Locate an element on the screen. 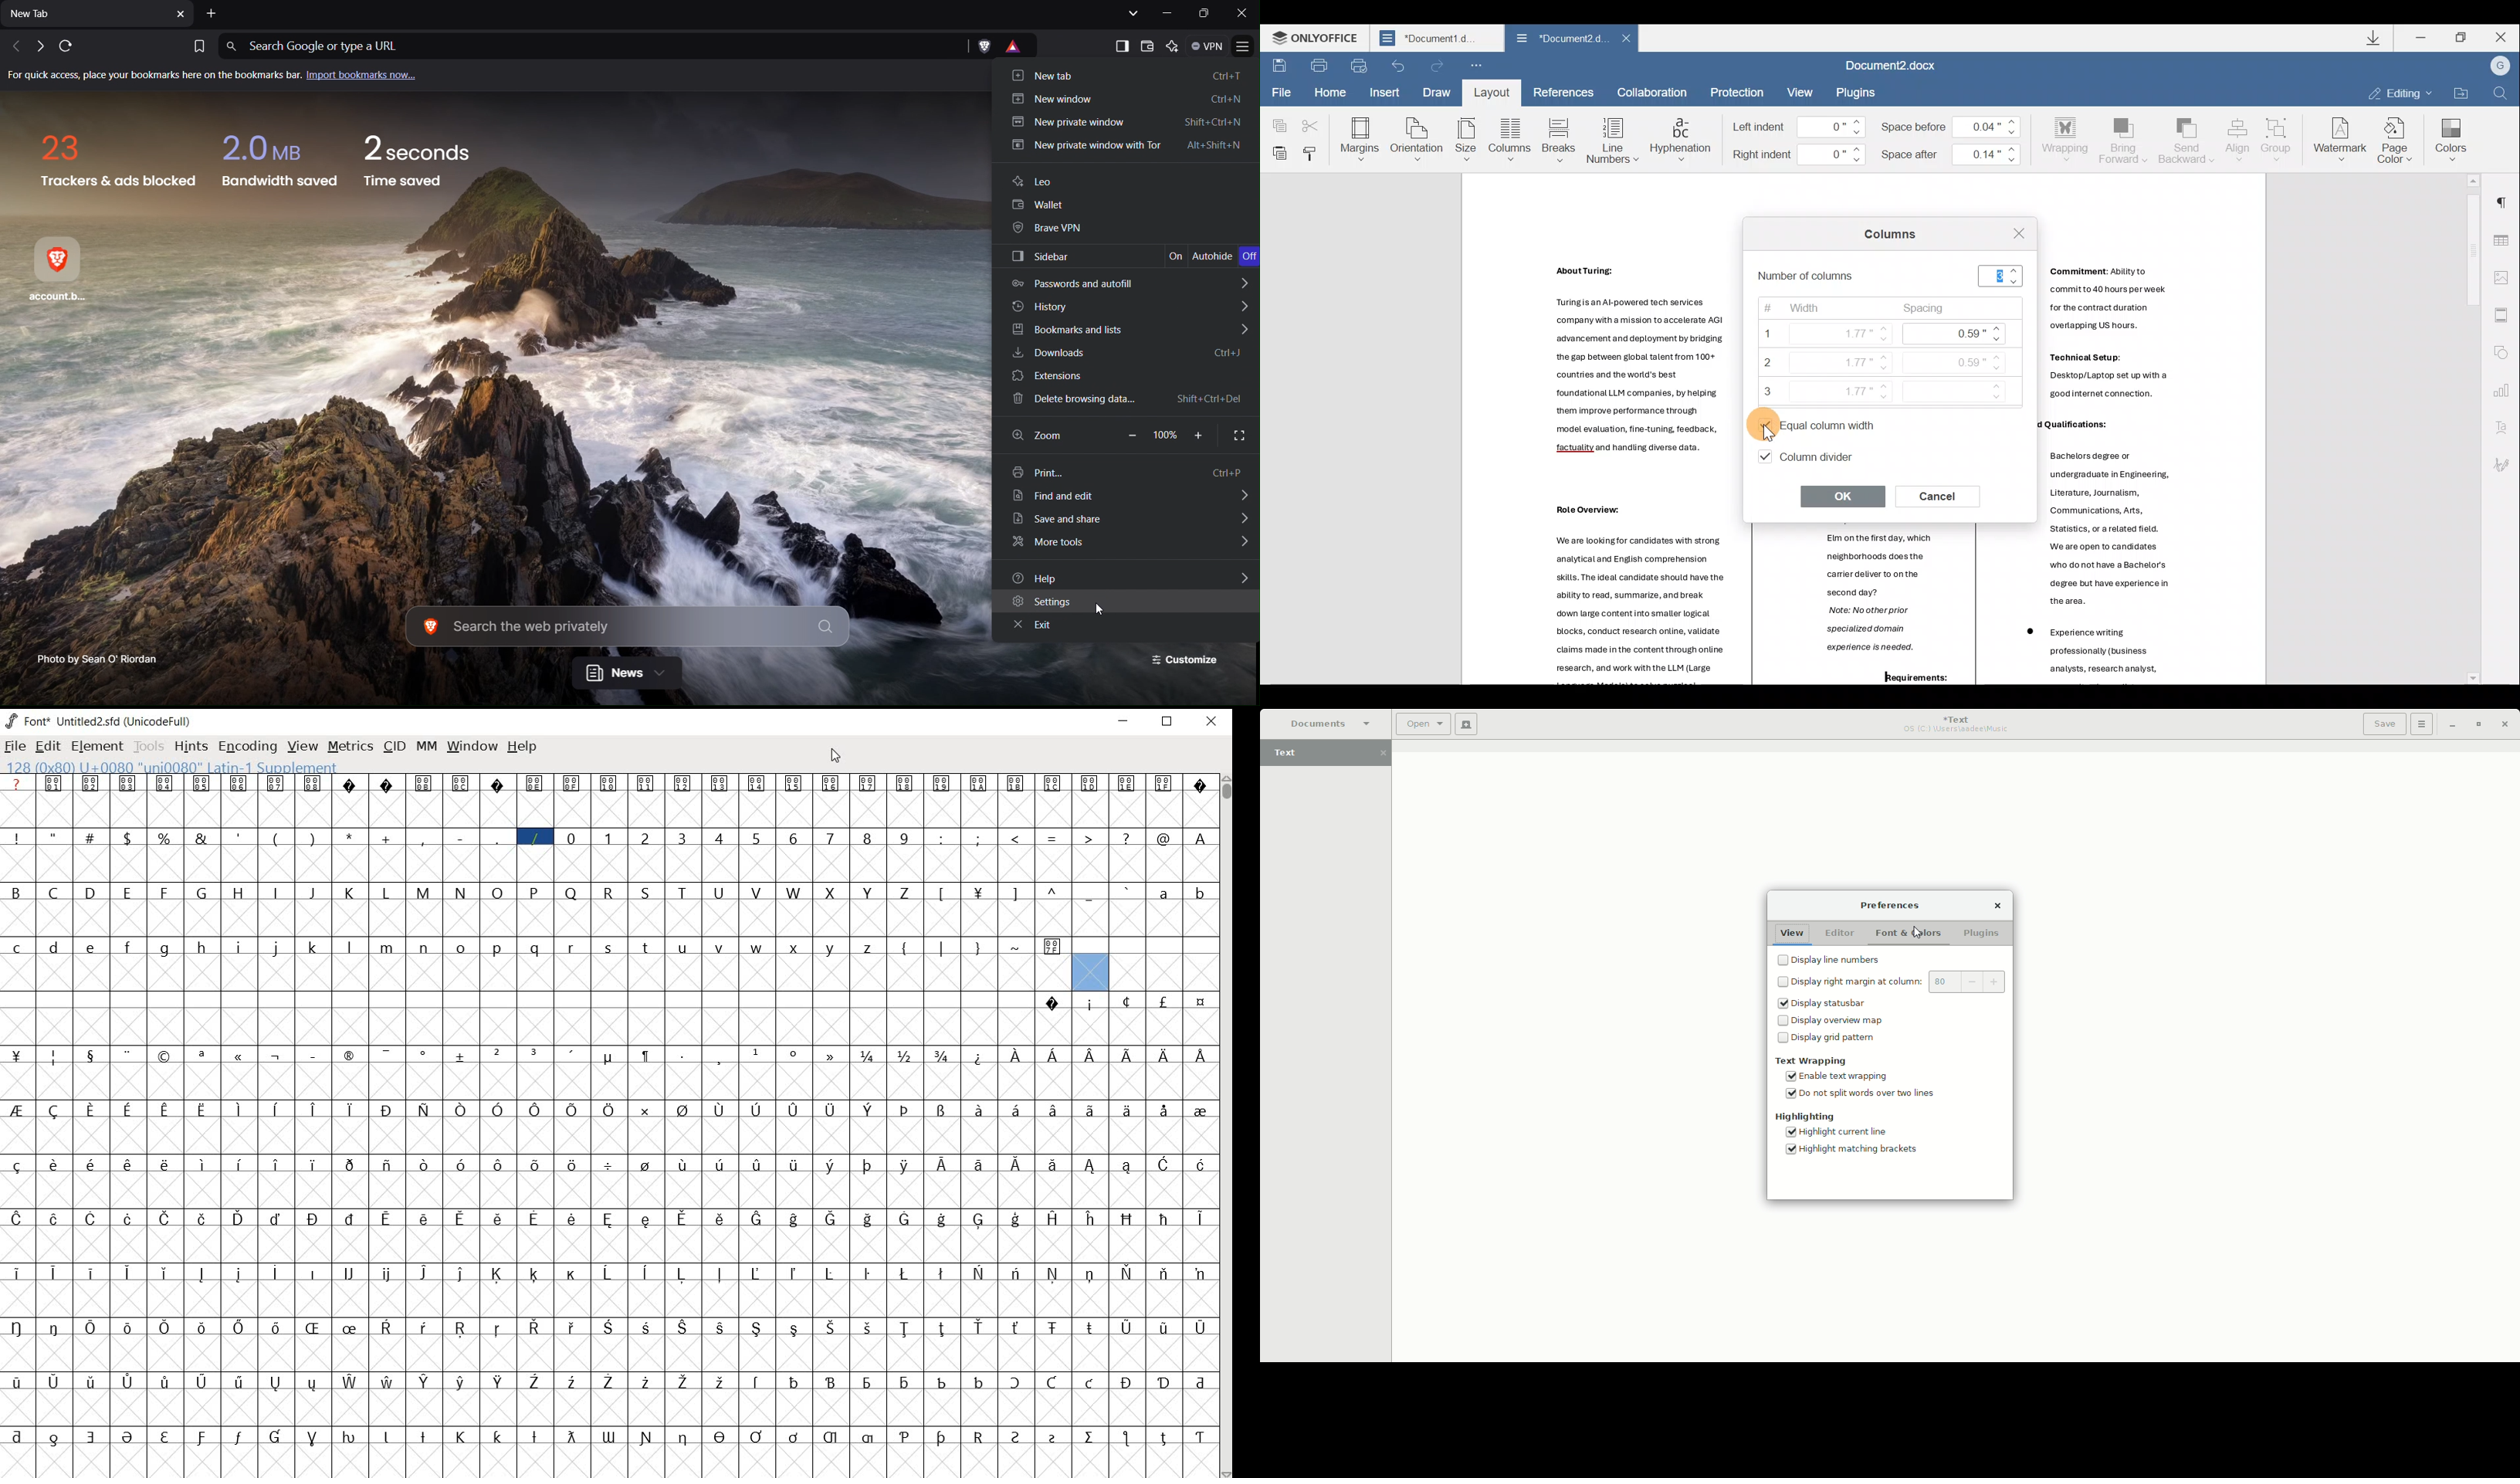  glyph is located at coordinates (867, 838).